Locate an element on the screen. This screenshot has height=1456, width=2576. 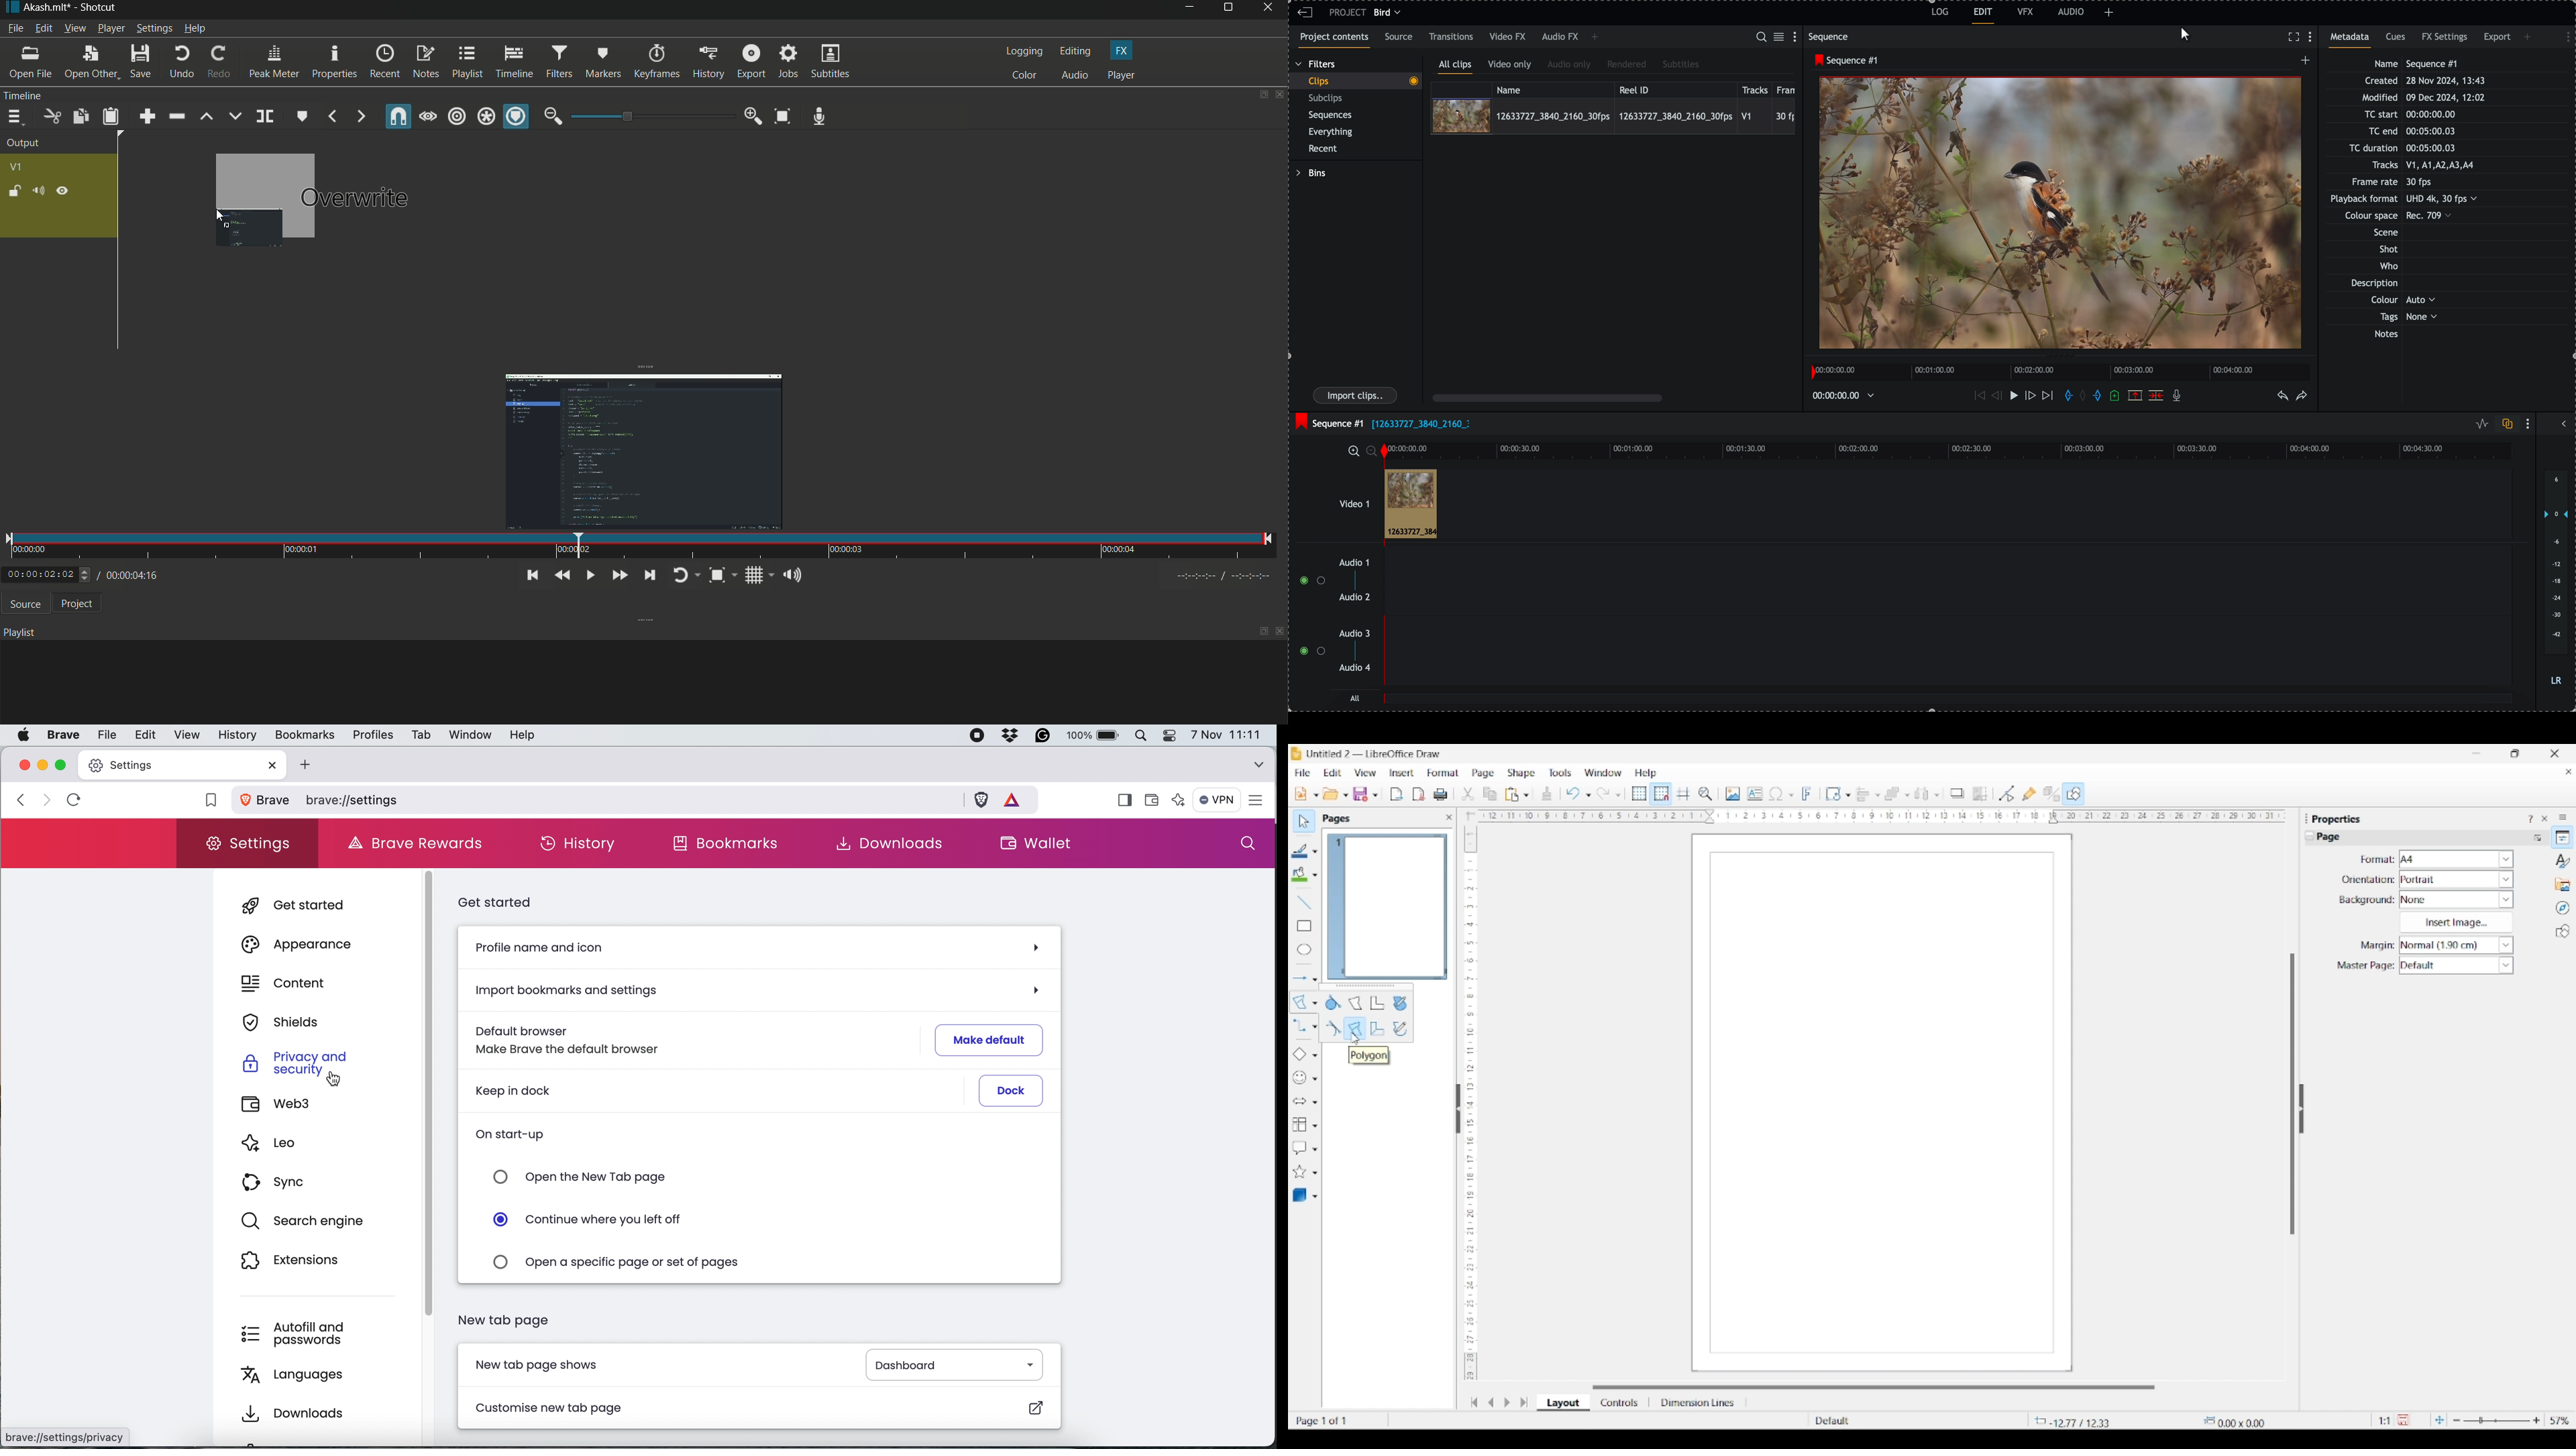
window is located at coordinates (467, 734).